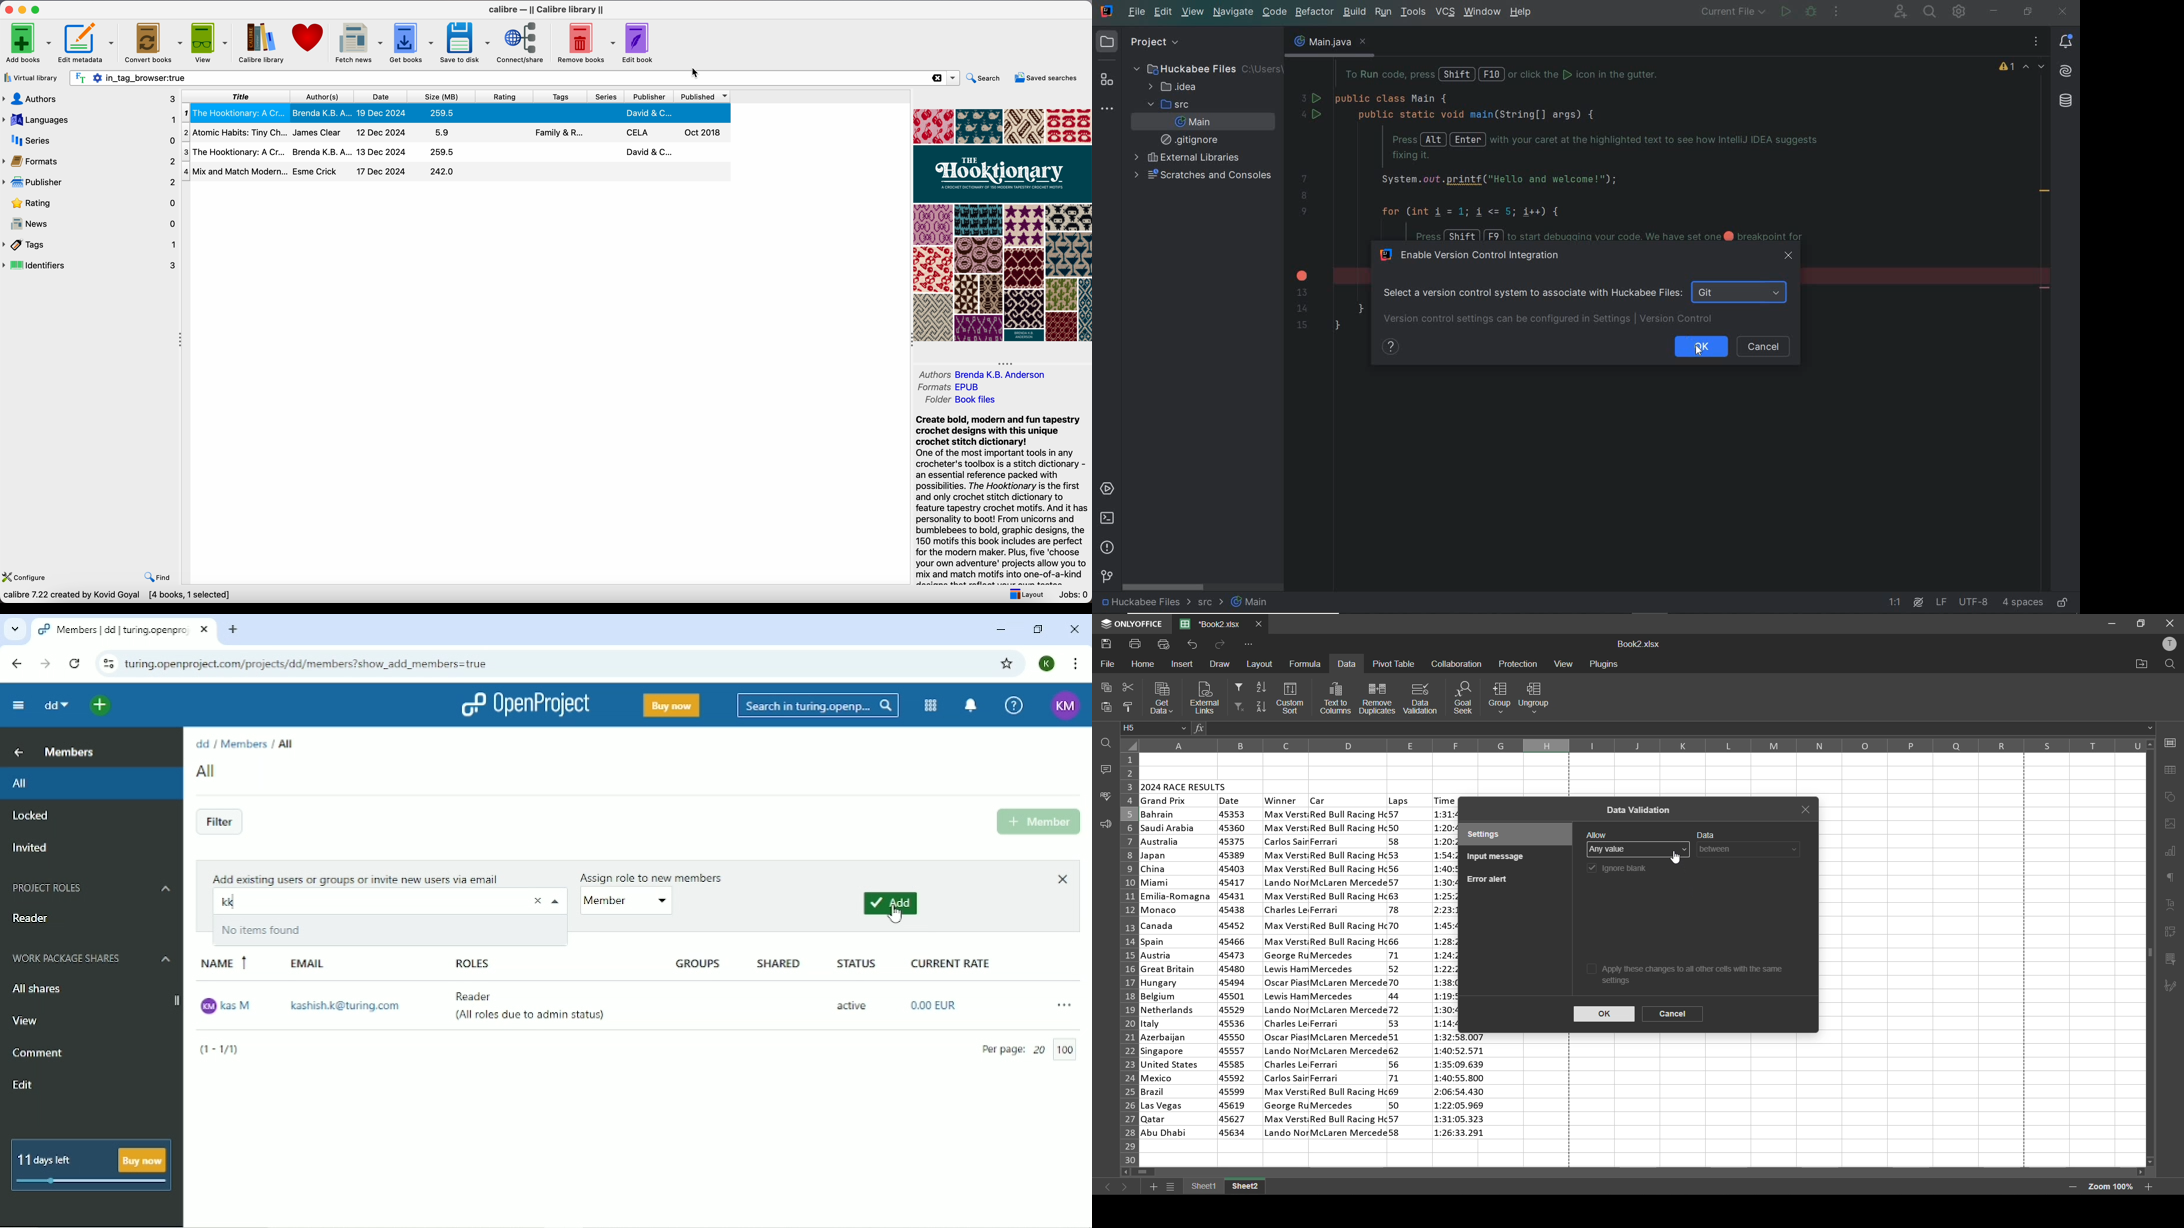  What do you see at coordinates (1503, 835) in the screenshot?
I see `settings` at bounding box center [1503, 835].